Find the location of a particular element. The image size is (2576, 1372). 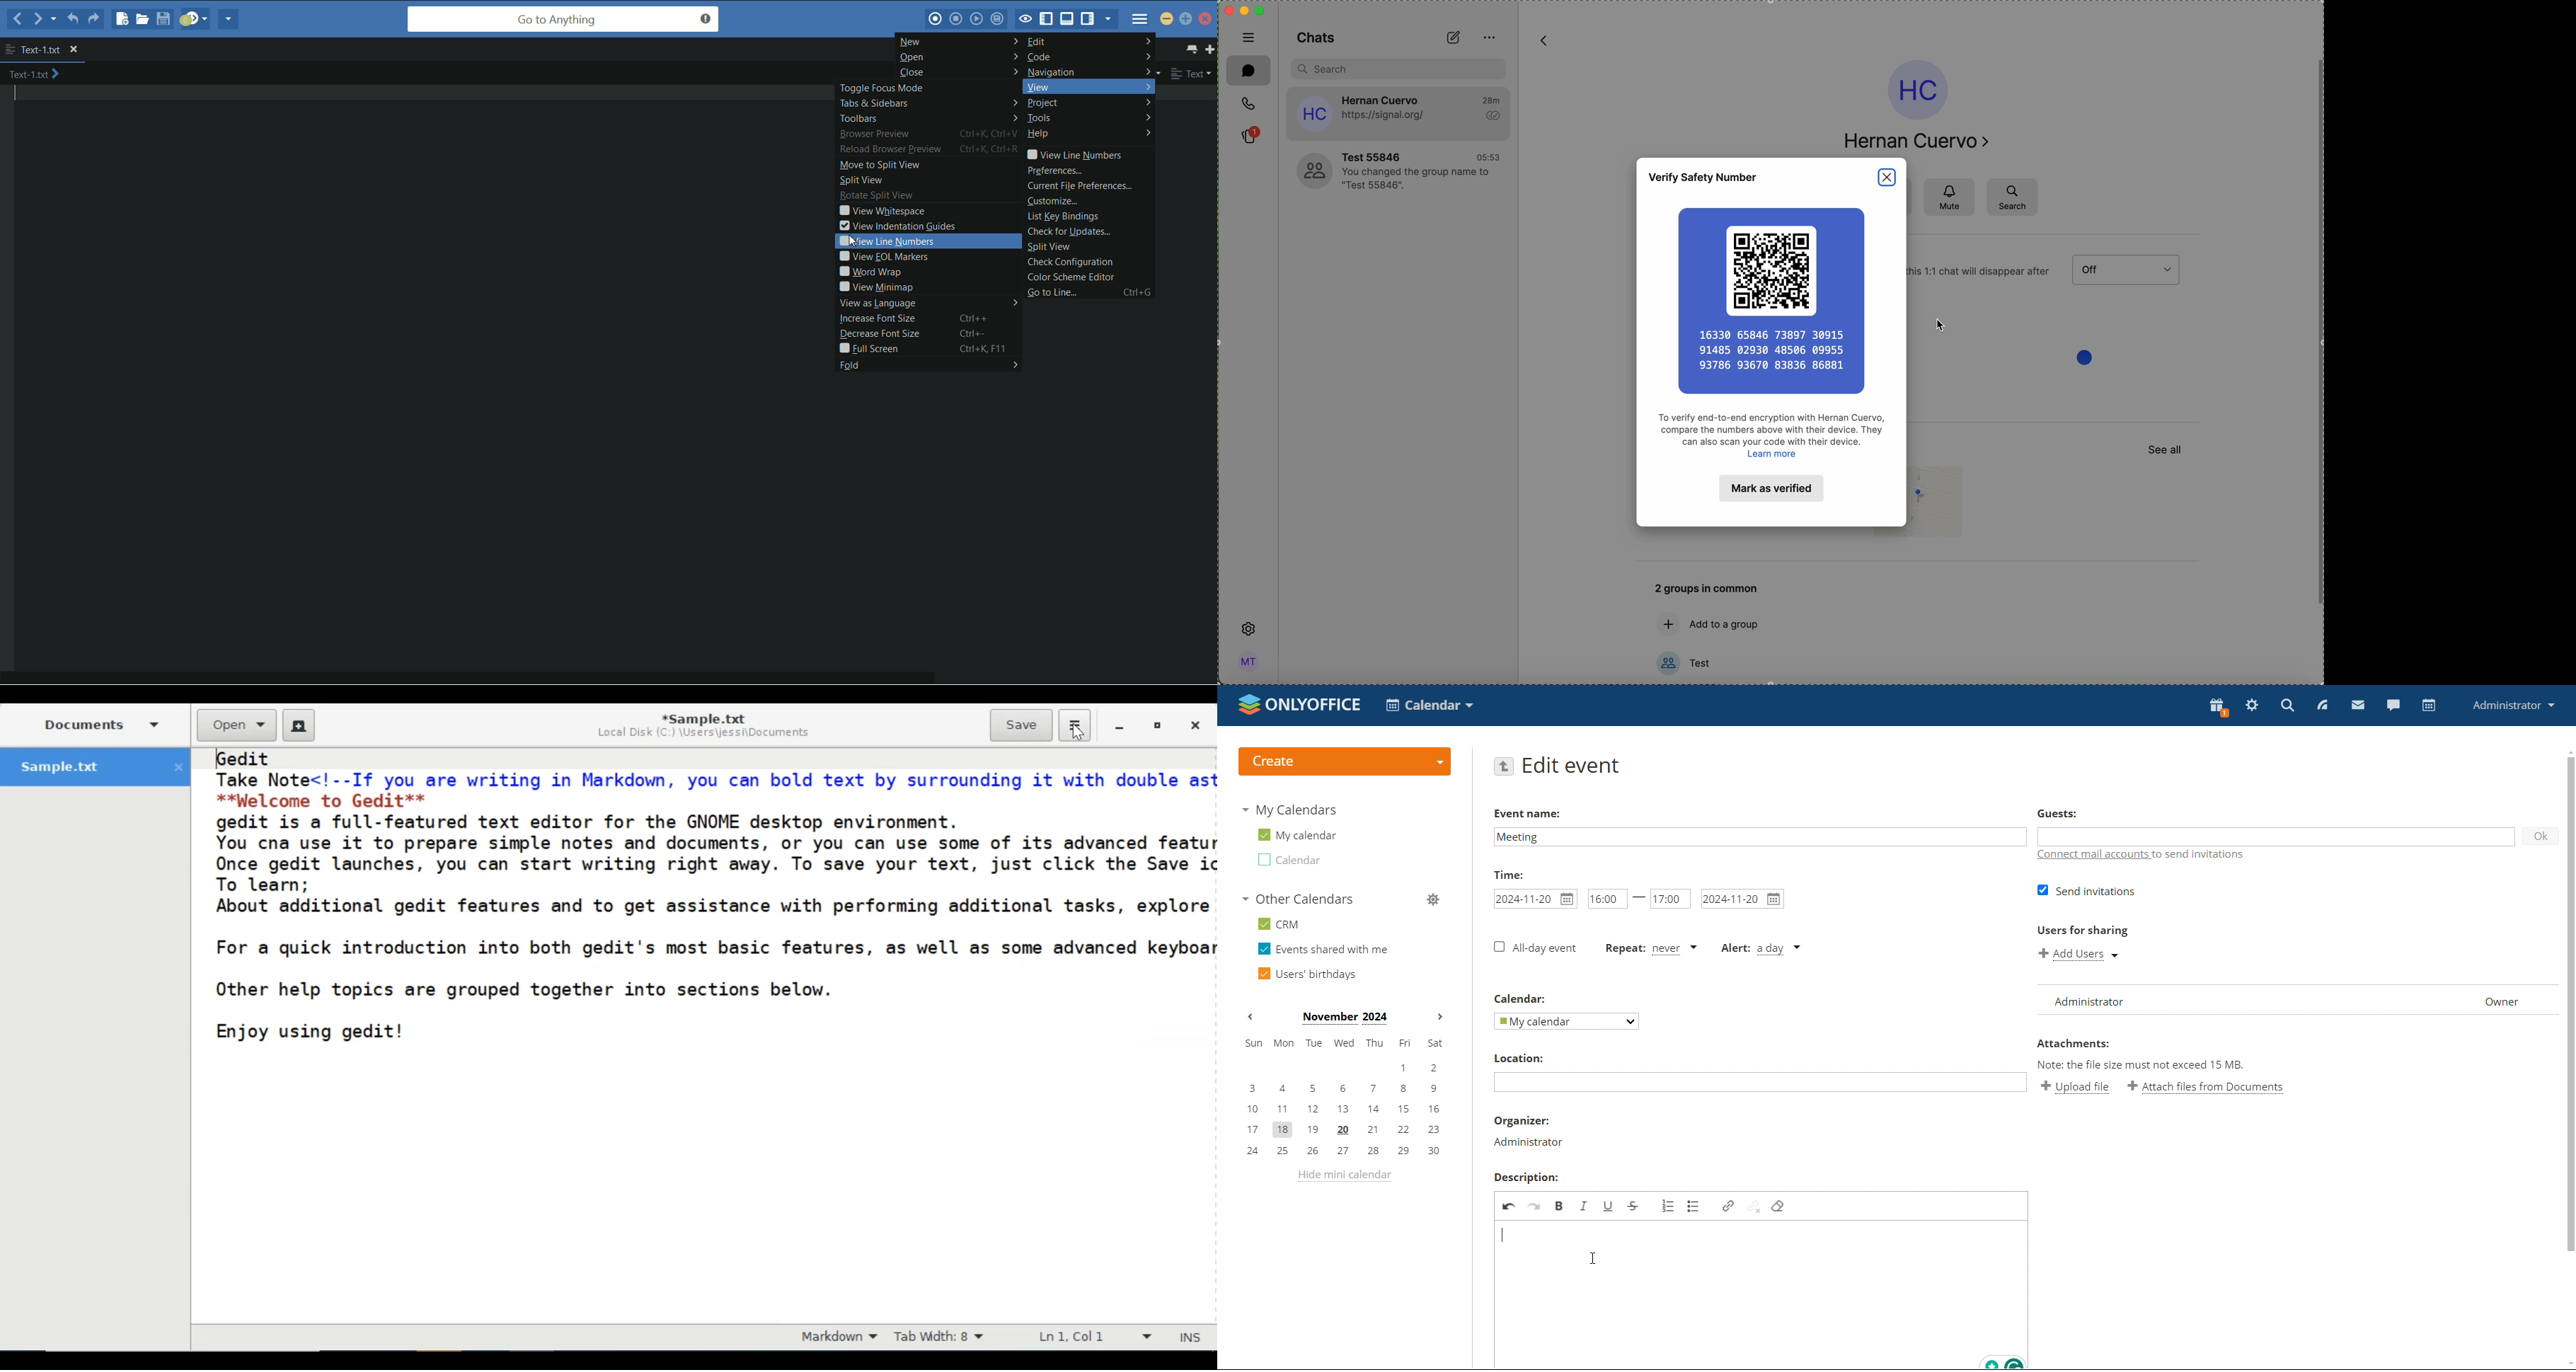

verify safety number is located at coordinates (1701, 177).